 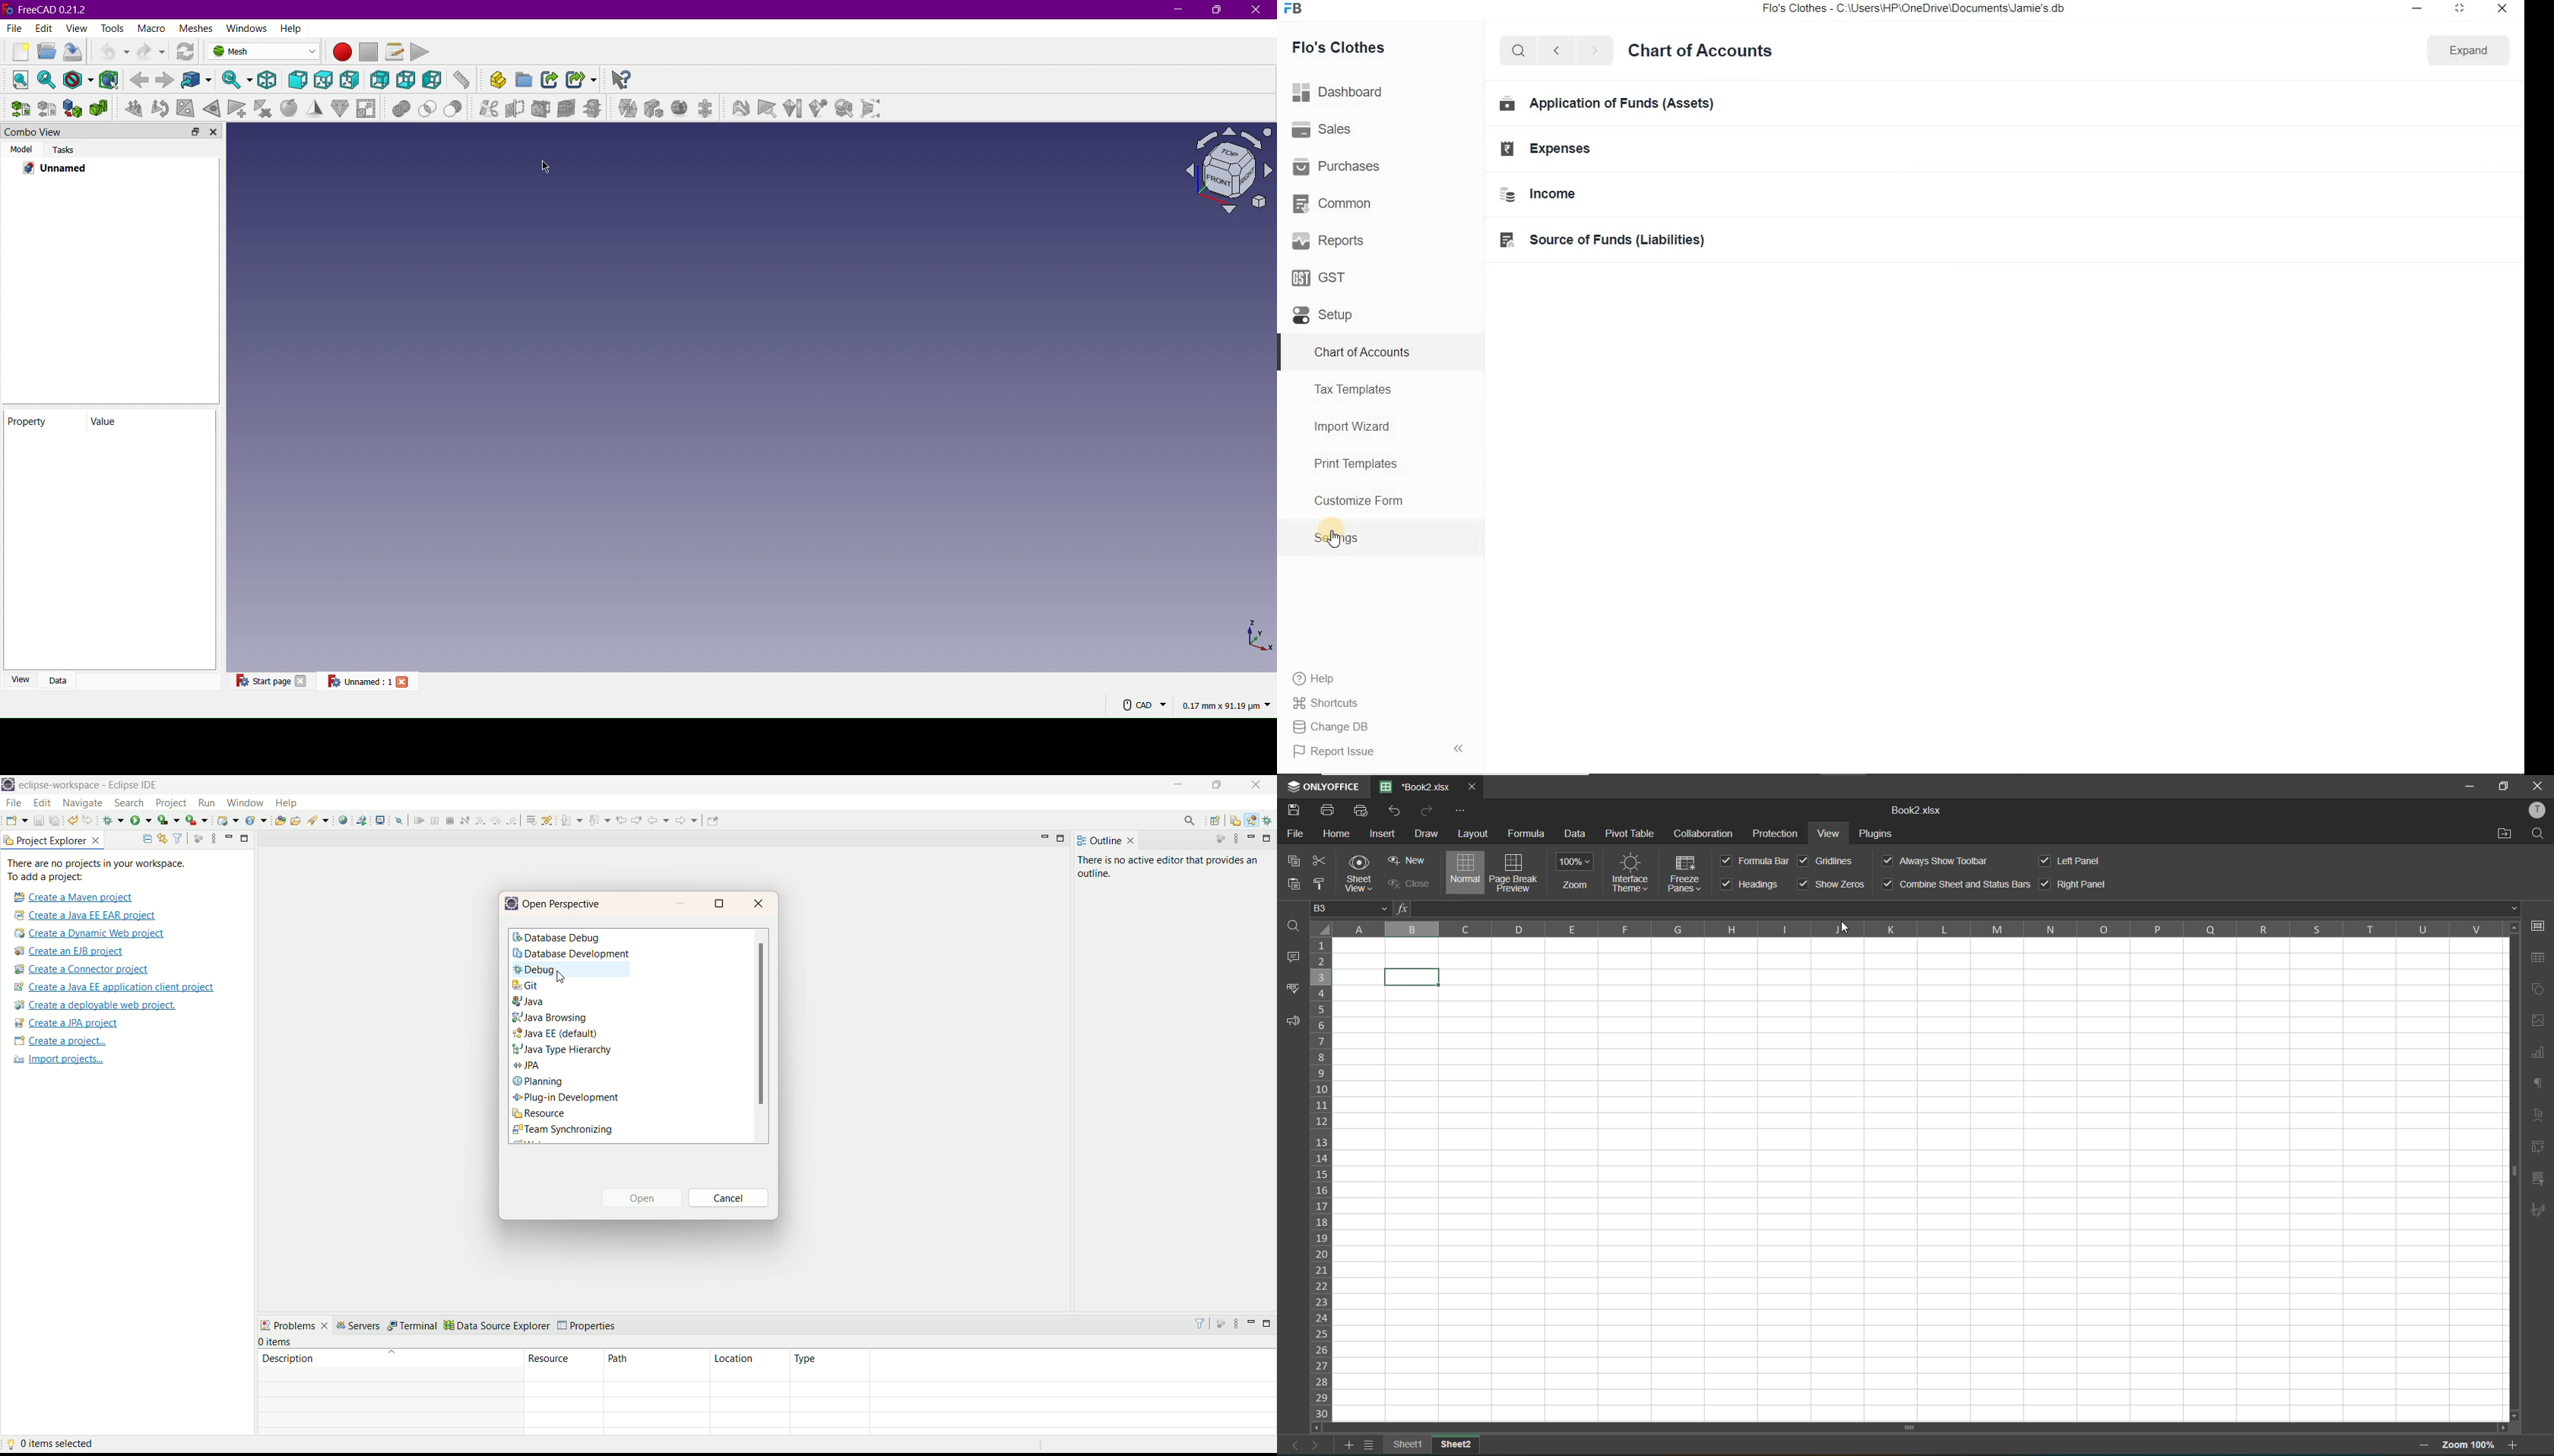 I want to click on insert, so click(x=1384, y=835).